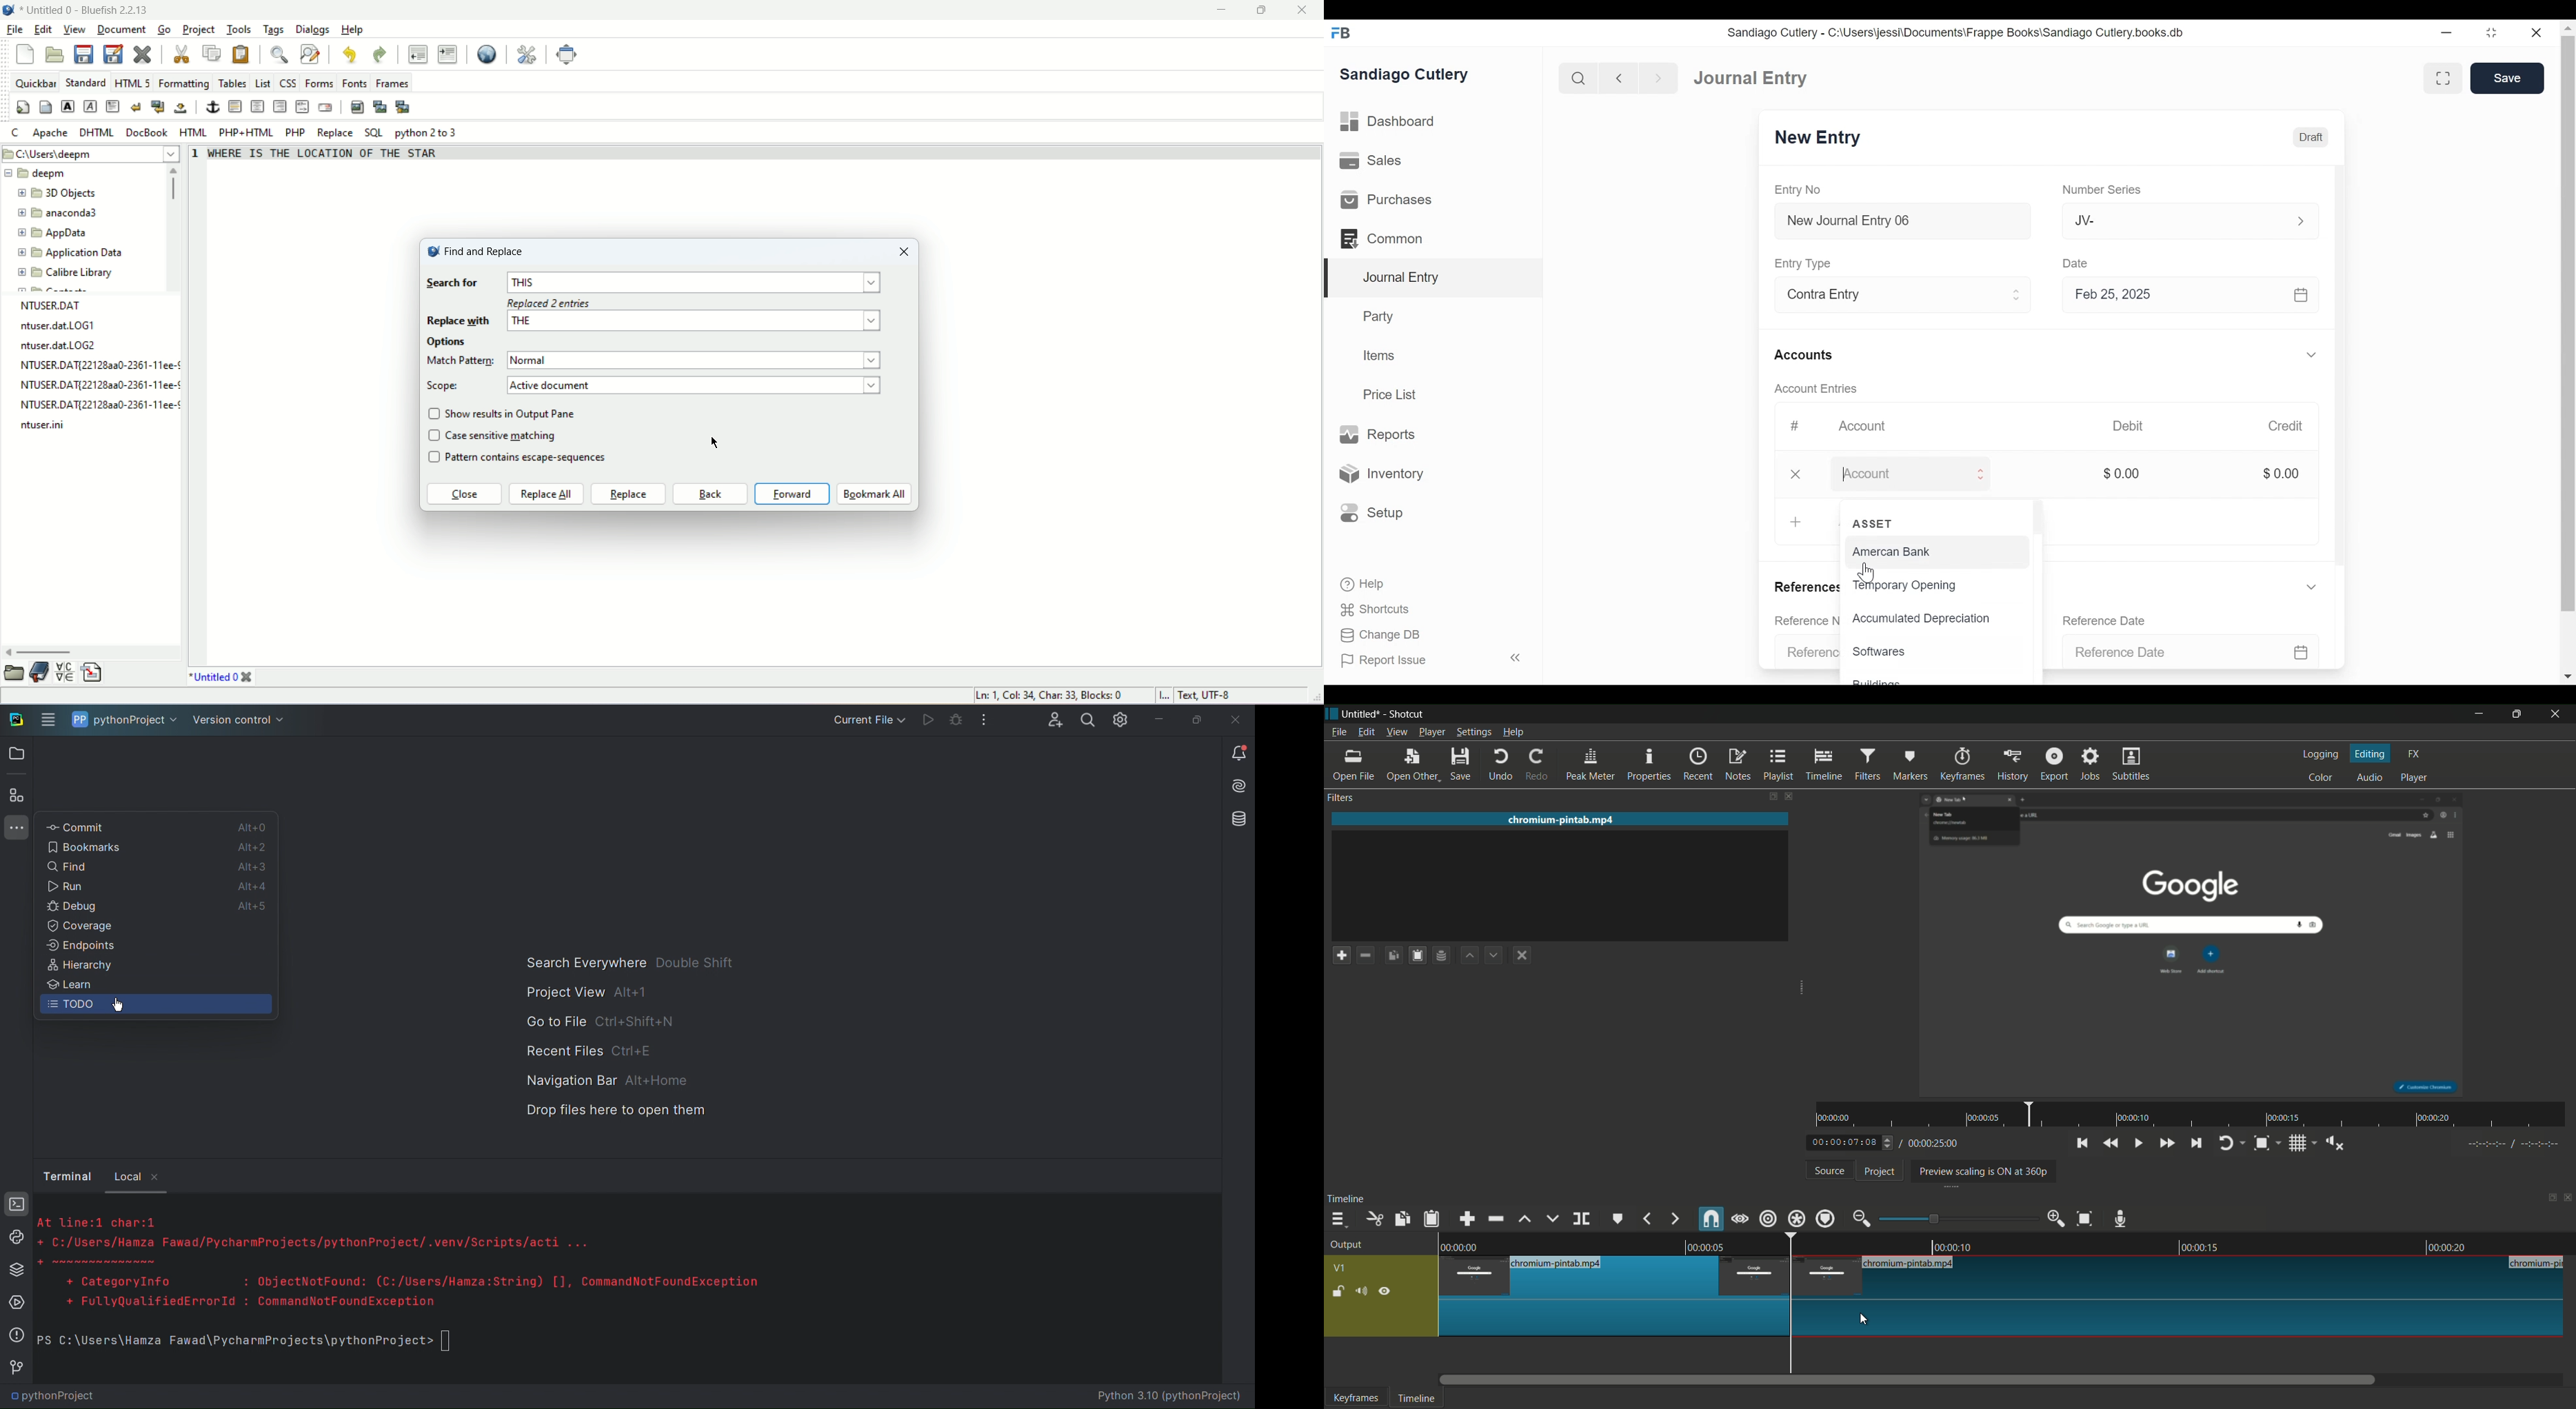 The image size is (2576, 1428). I want to click on Entry No, so click(1800, 189).